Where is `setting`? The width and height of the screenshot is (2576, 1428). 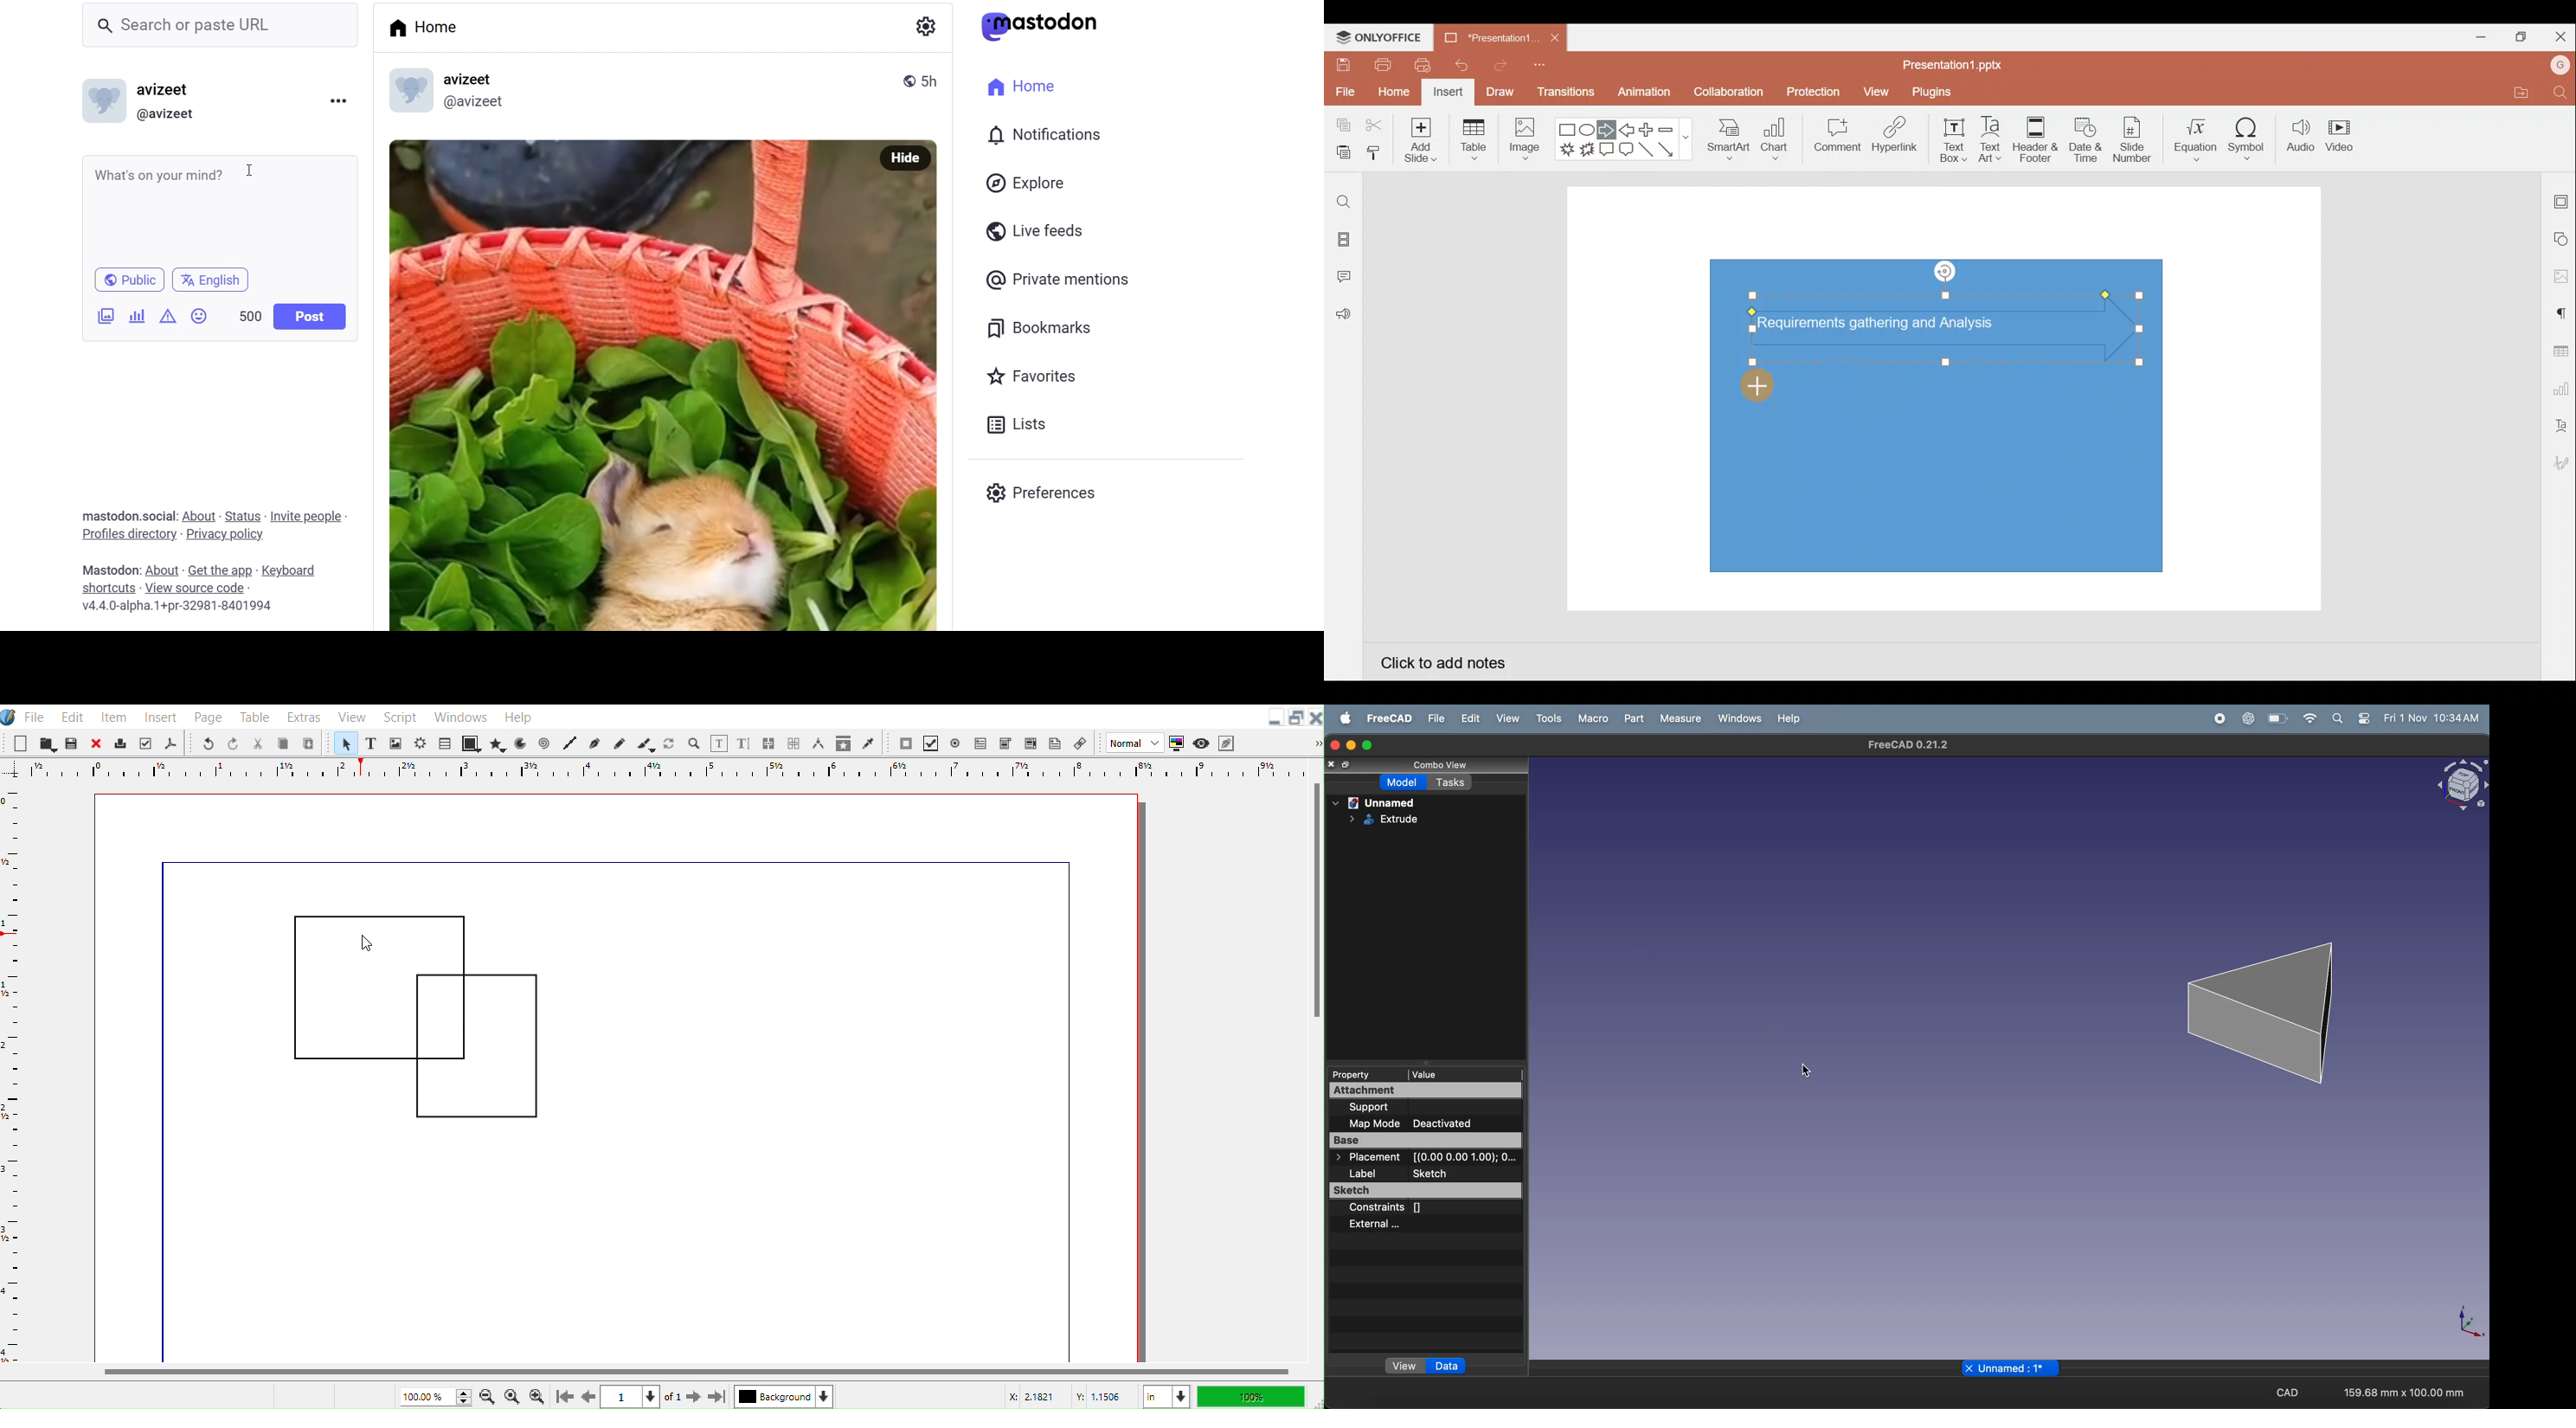 setting is located at coordinates (923, 23).